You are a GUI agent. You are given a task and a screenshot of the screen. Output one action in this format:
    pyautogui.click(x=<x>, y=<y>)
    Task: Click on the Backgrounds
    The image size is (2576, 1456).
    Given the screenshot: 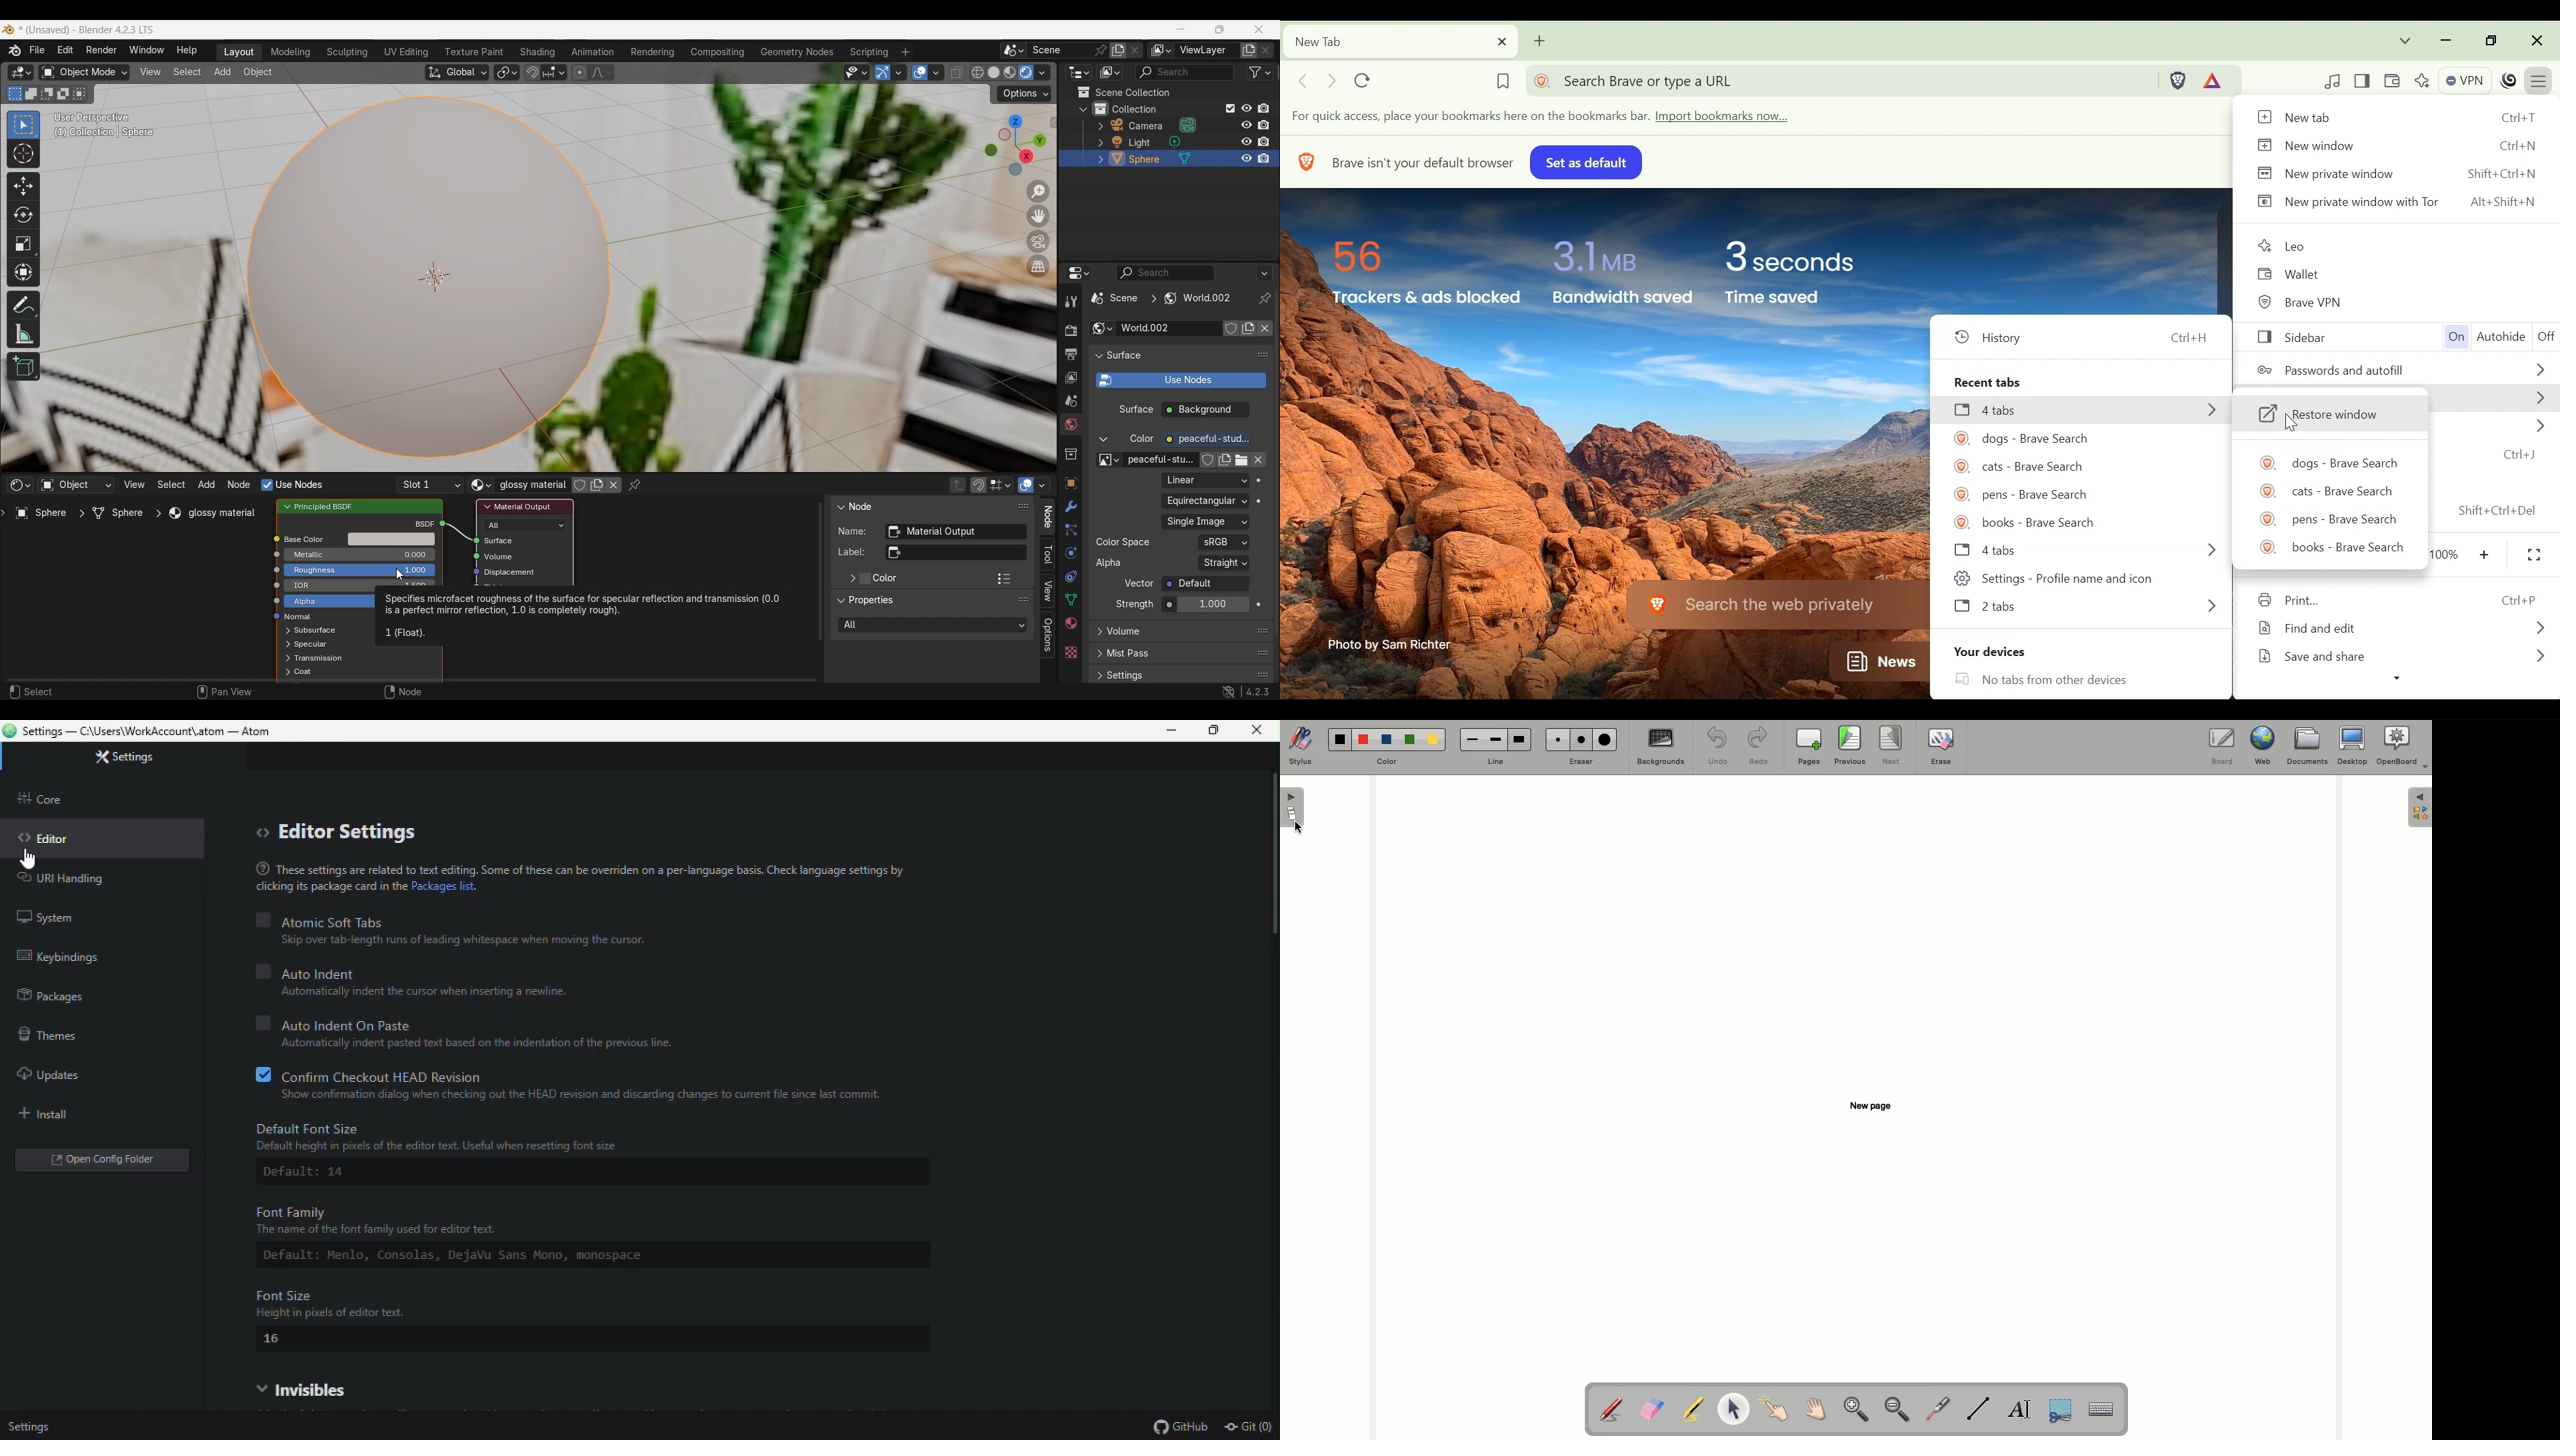 What is the action you would take?
    pyautogui.click(x=1662, y=746)
    